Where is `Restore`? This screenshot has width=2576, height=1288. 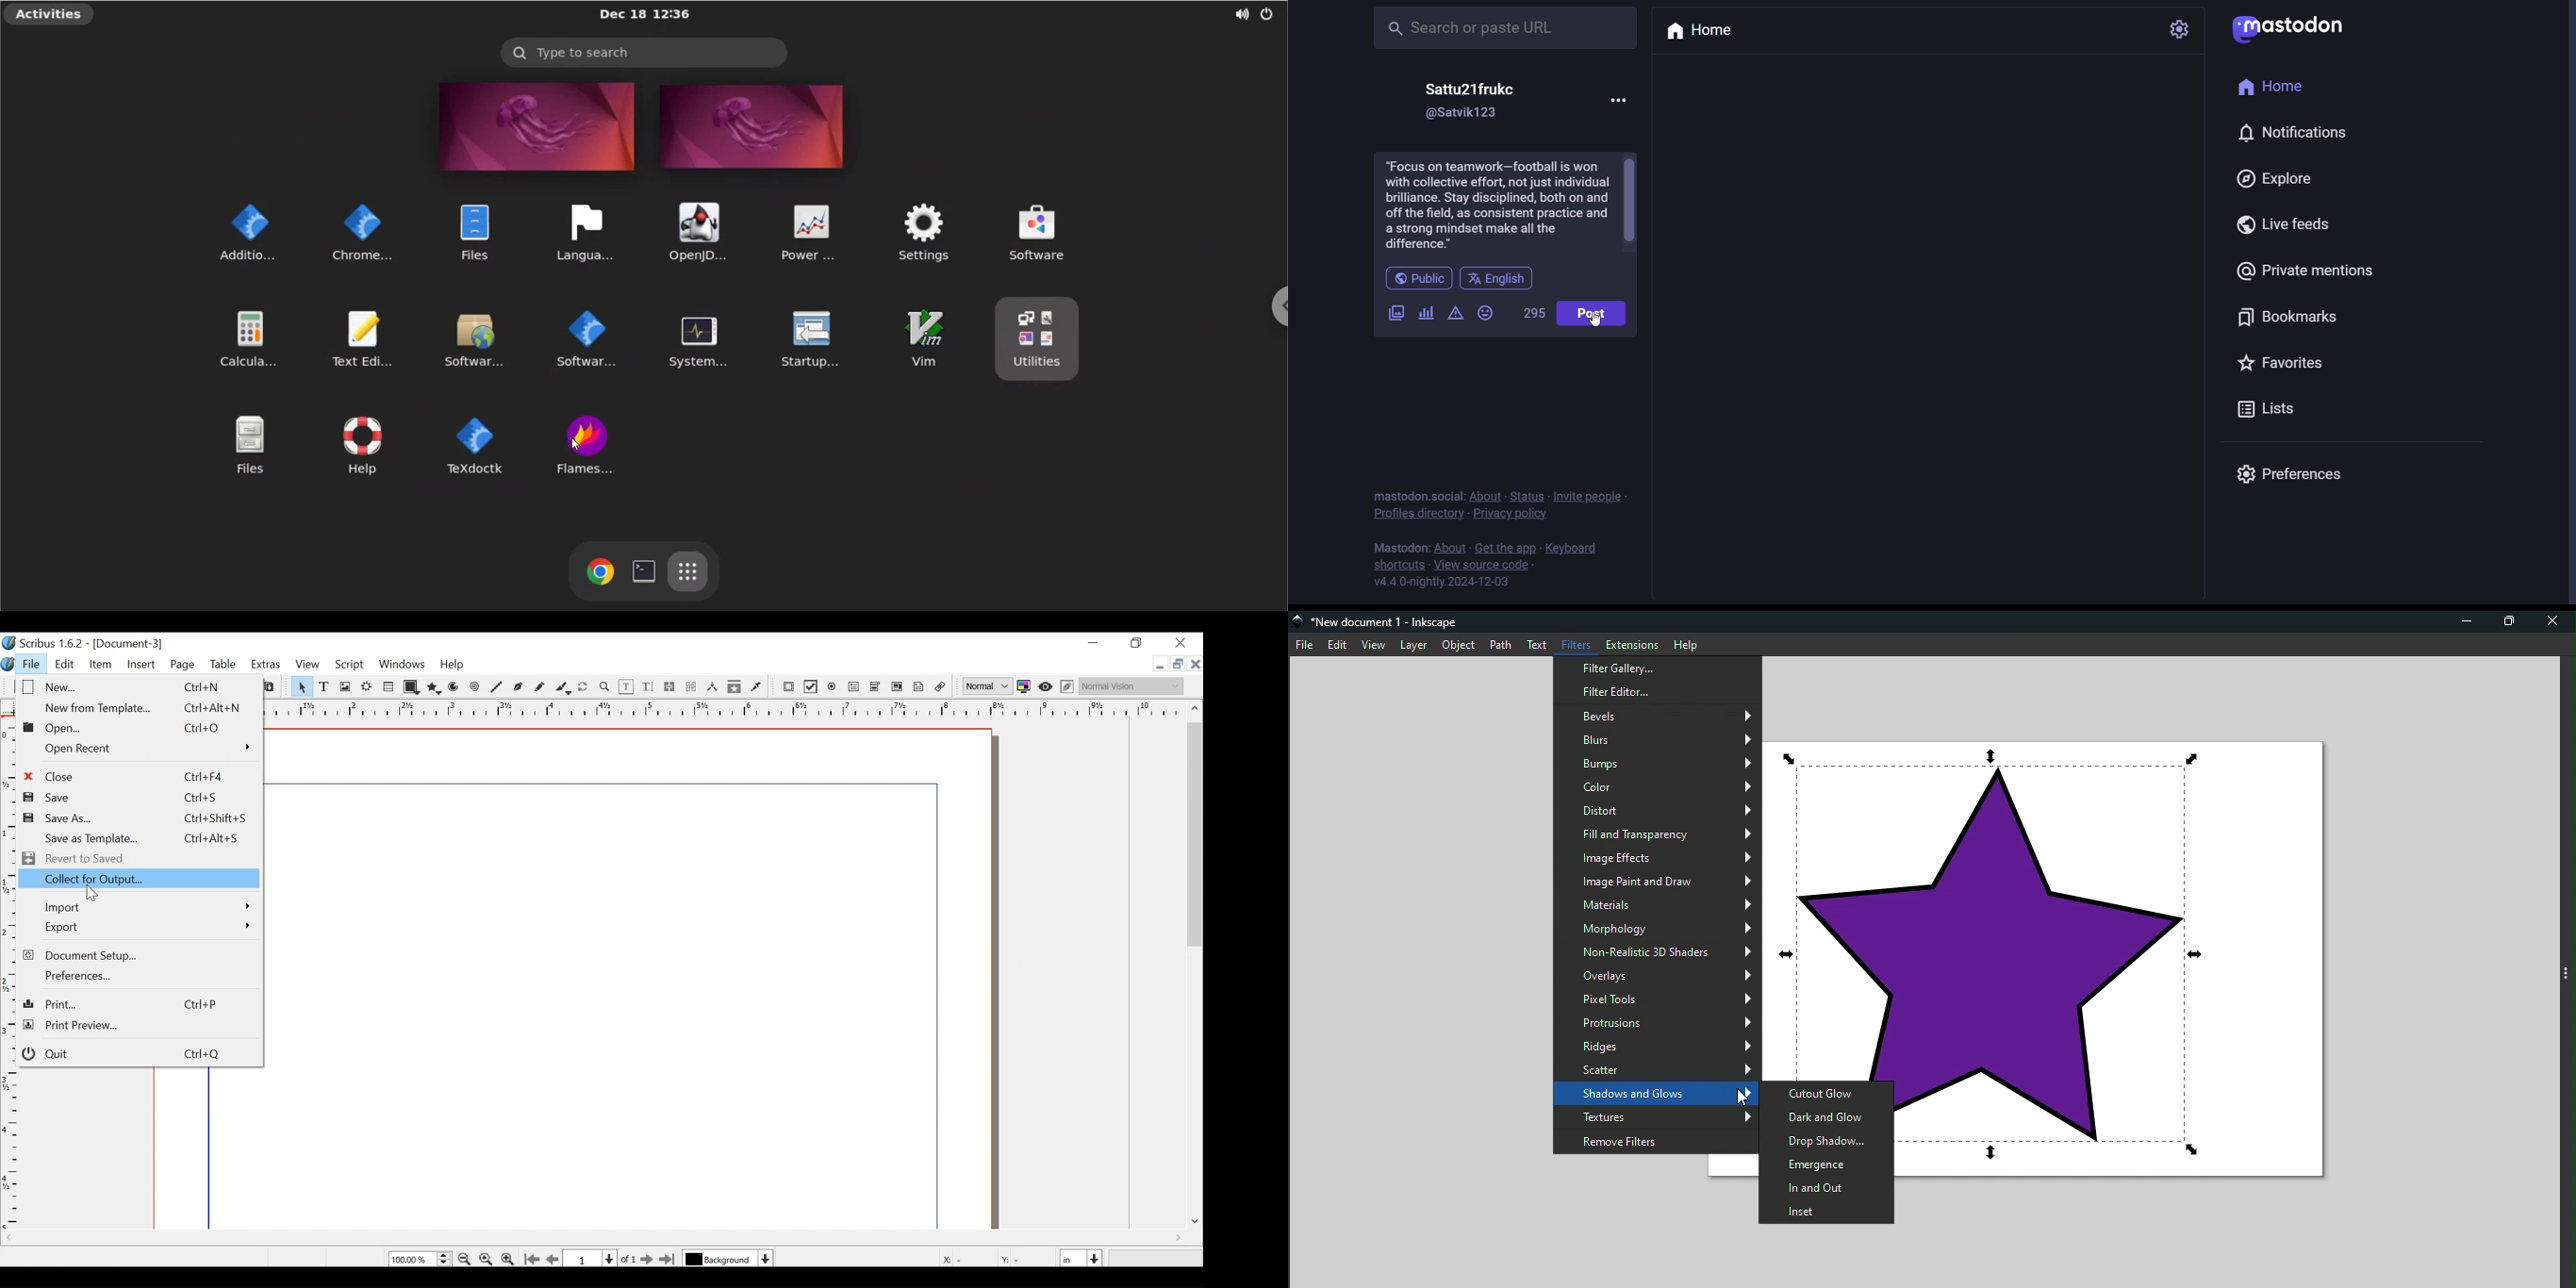
Restore is located at coordinates (1177, 664).